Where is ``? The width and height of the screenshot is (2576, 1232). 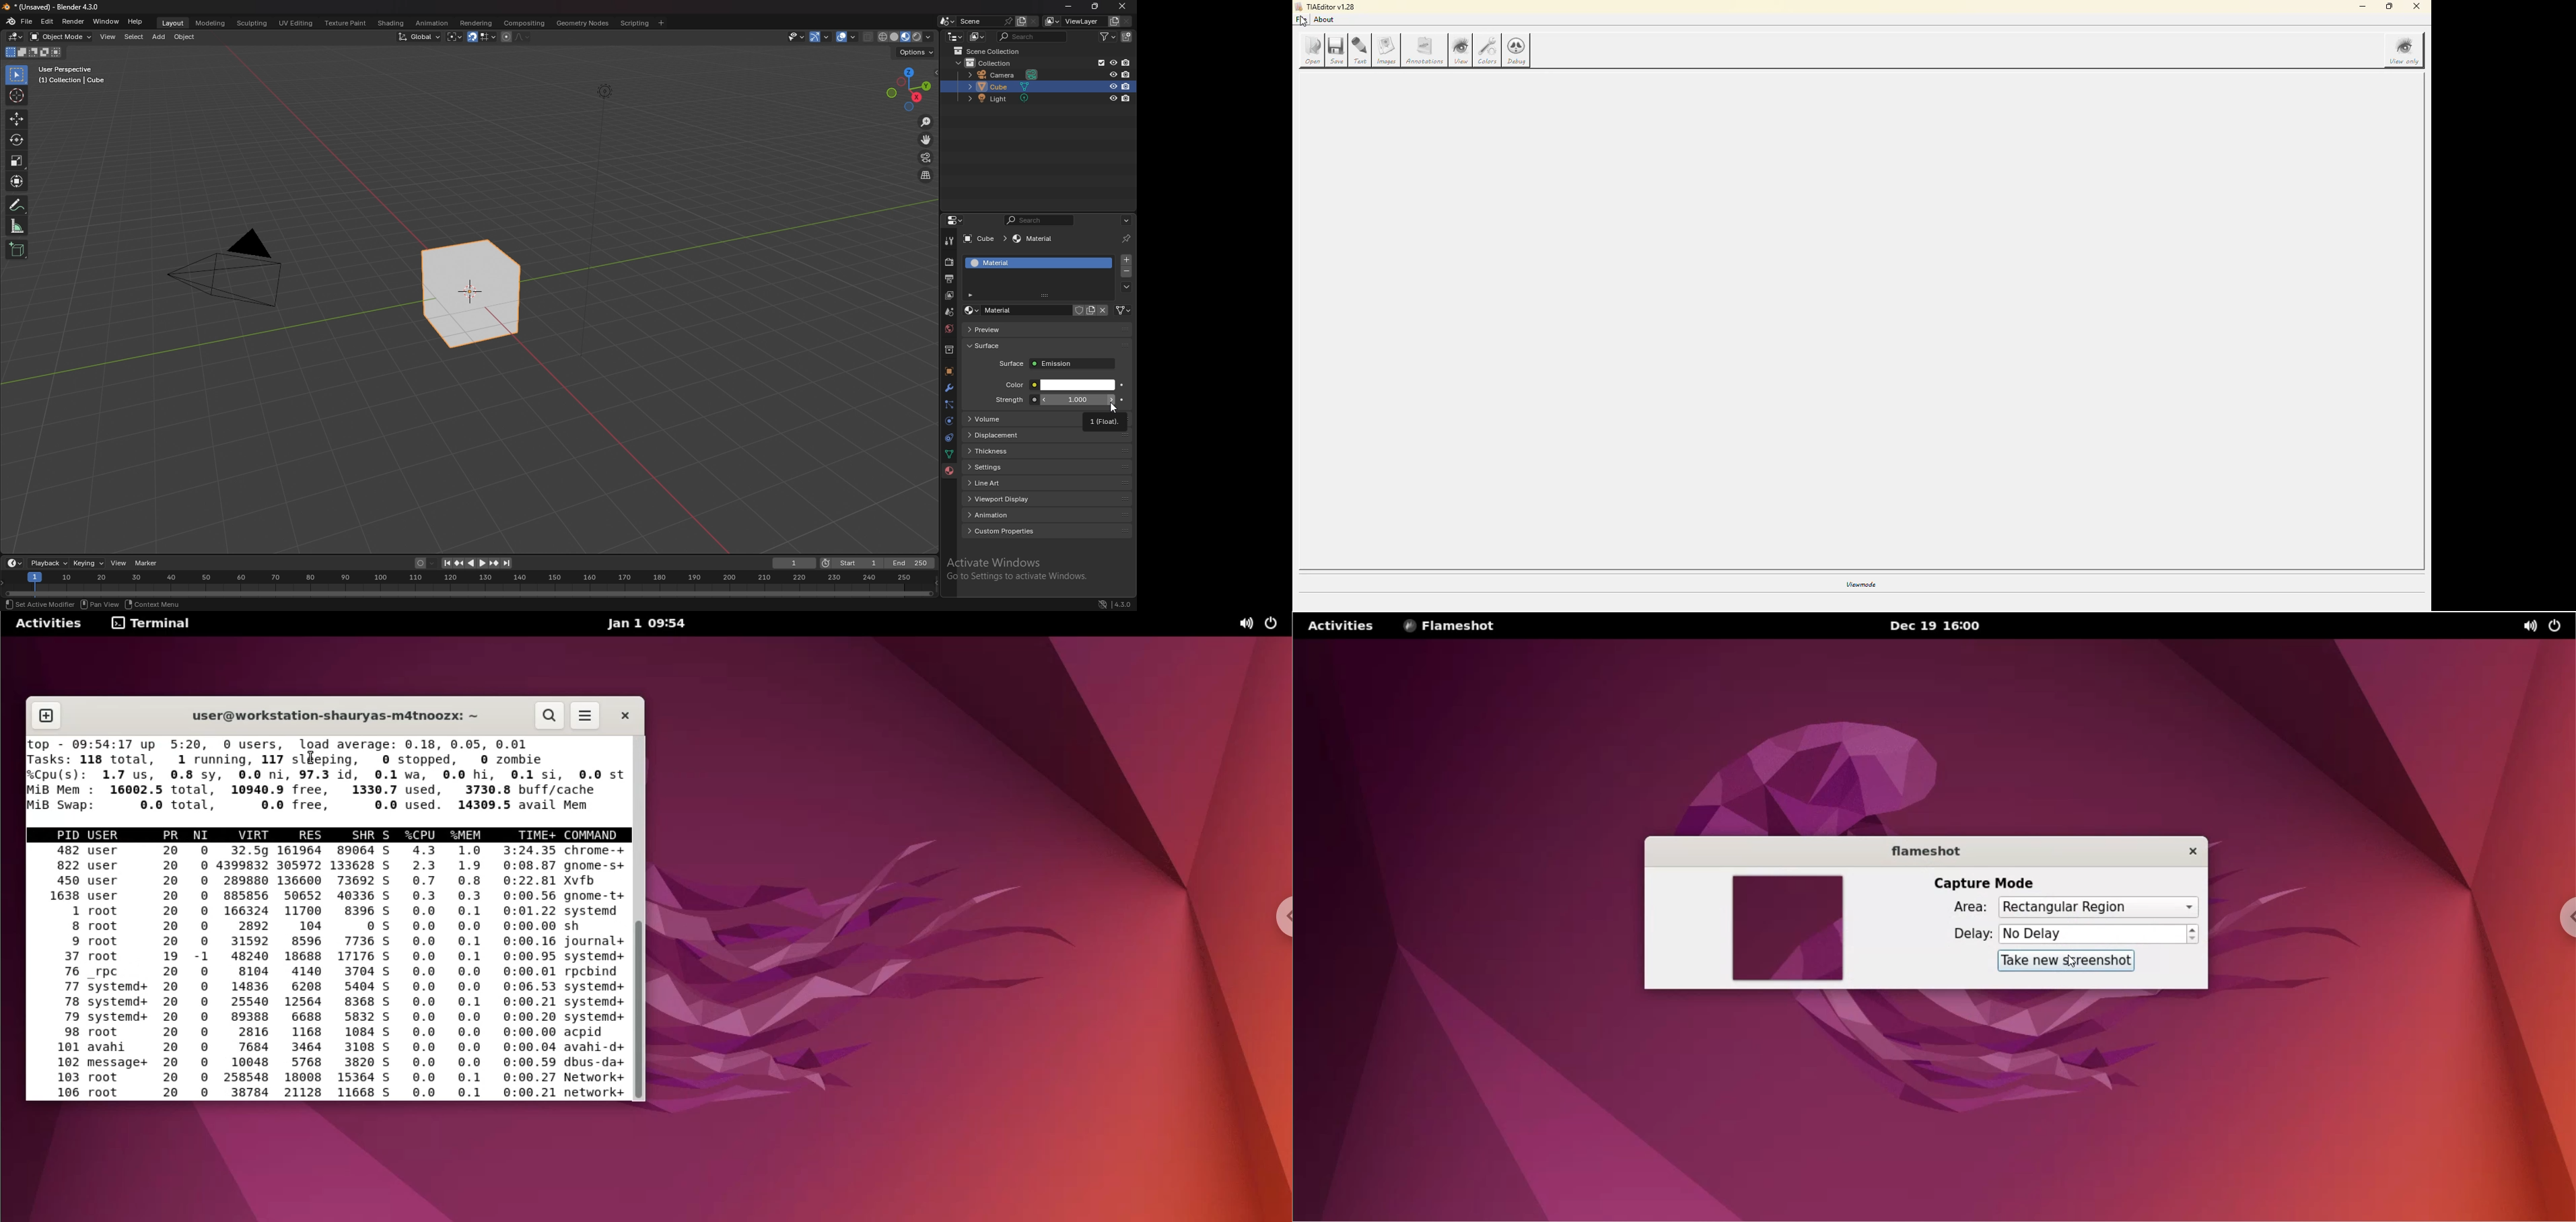
 is located at coordinates (1122, 603).